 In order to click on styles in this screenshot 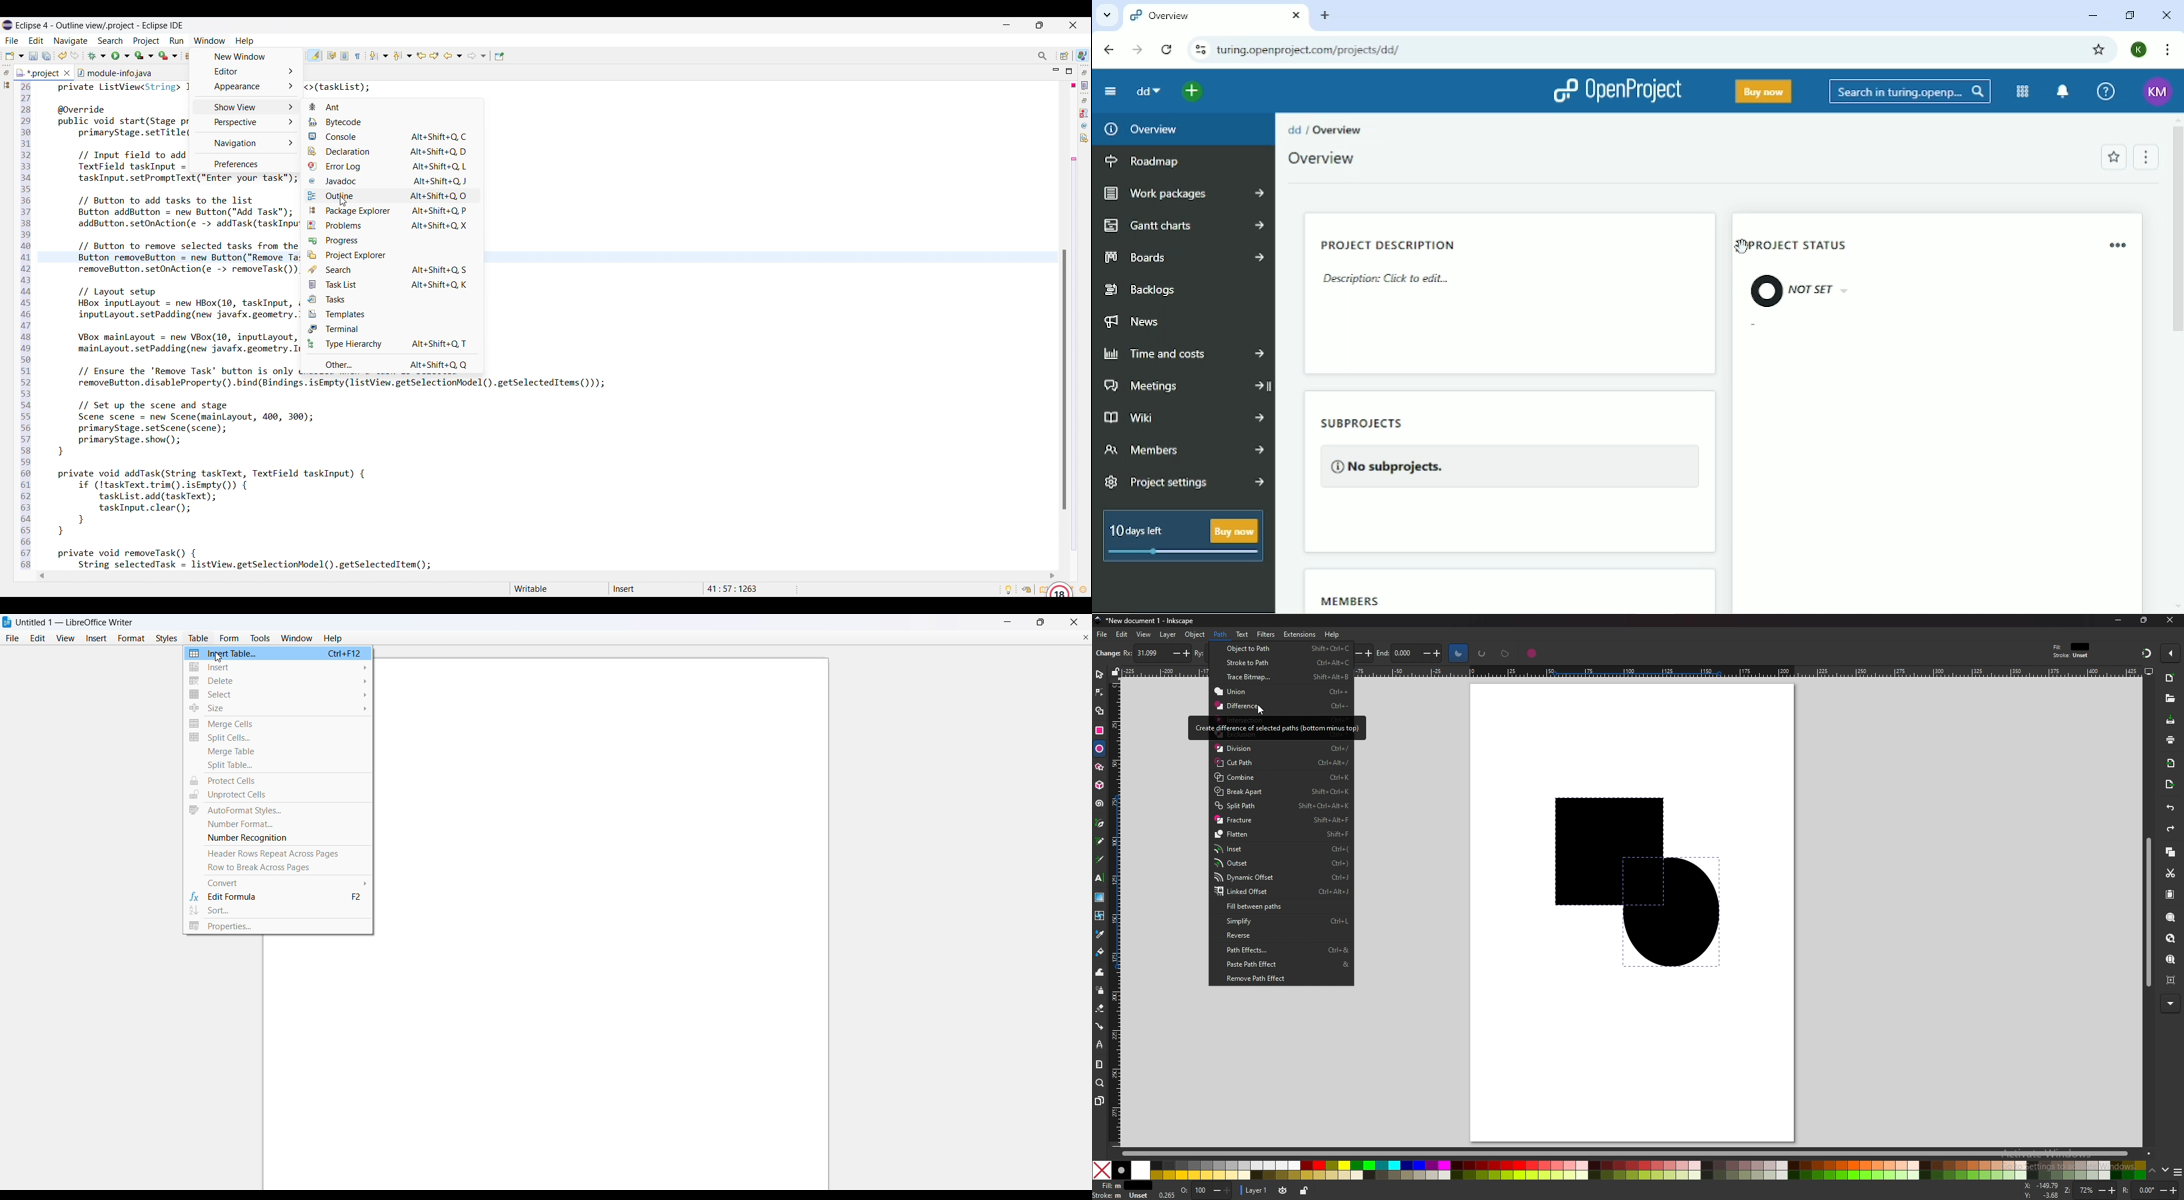, I will do `click(165, 638)`.